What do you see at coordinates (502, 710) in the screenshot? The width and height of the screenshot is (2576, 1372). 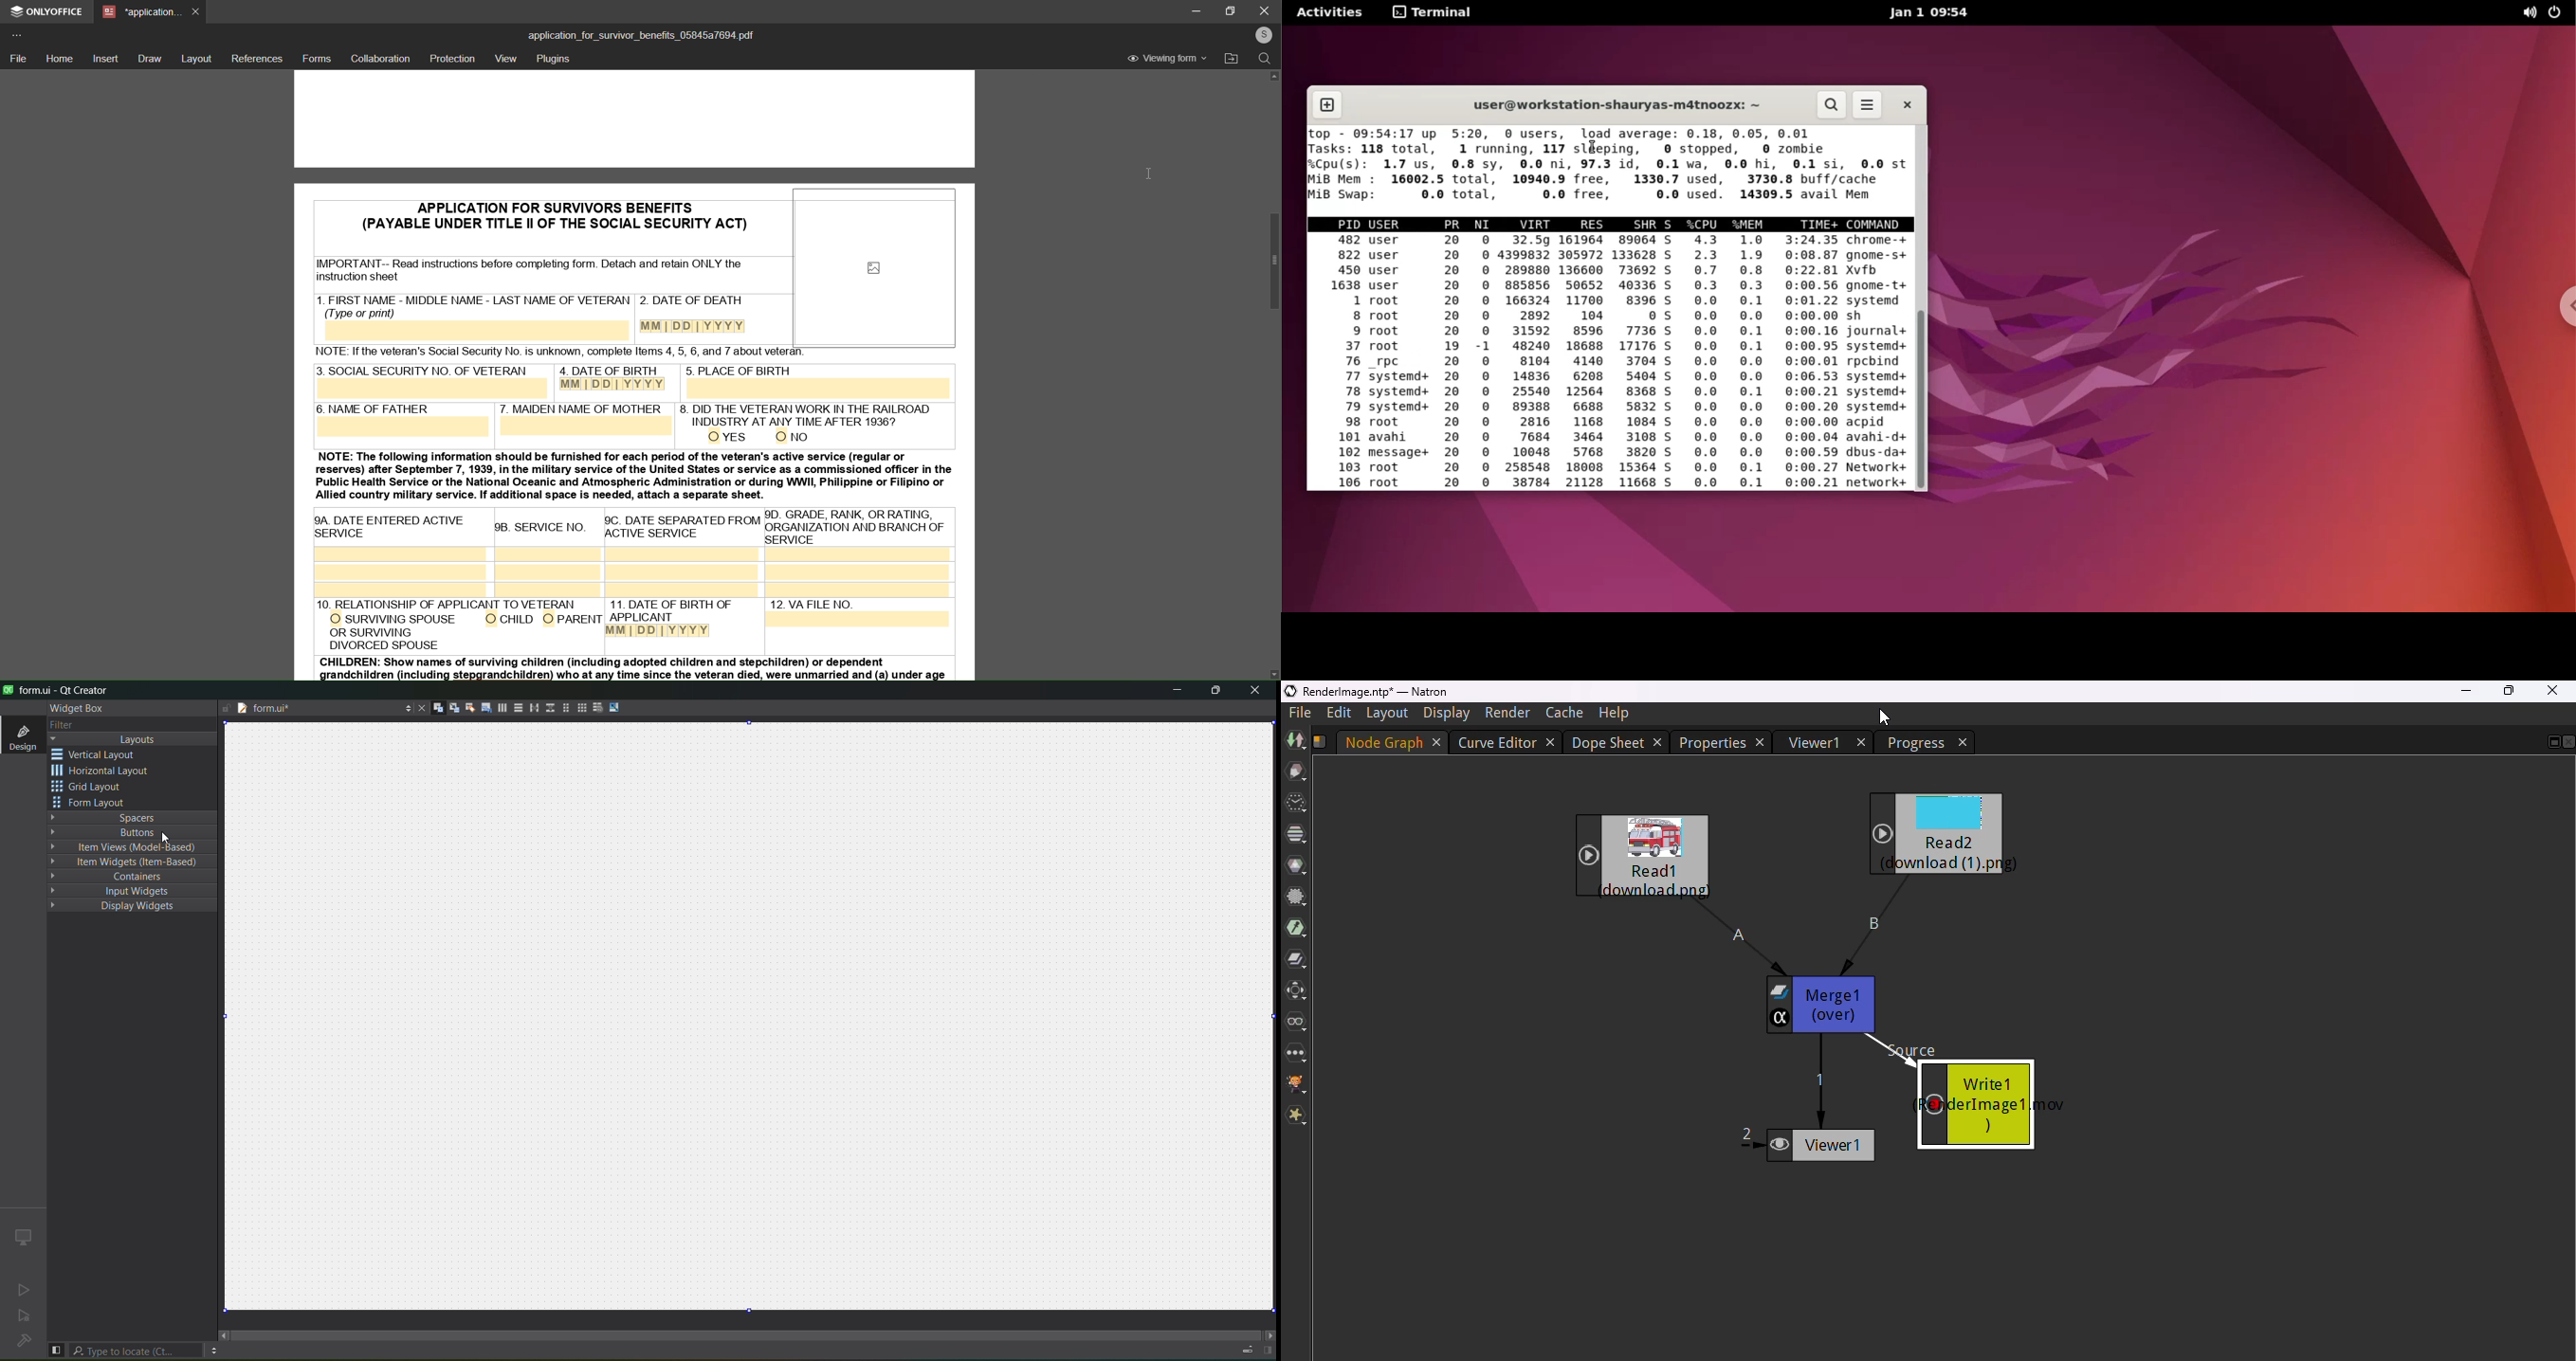 I see `horizontal layoutt` at bounding box center [502, 710].